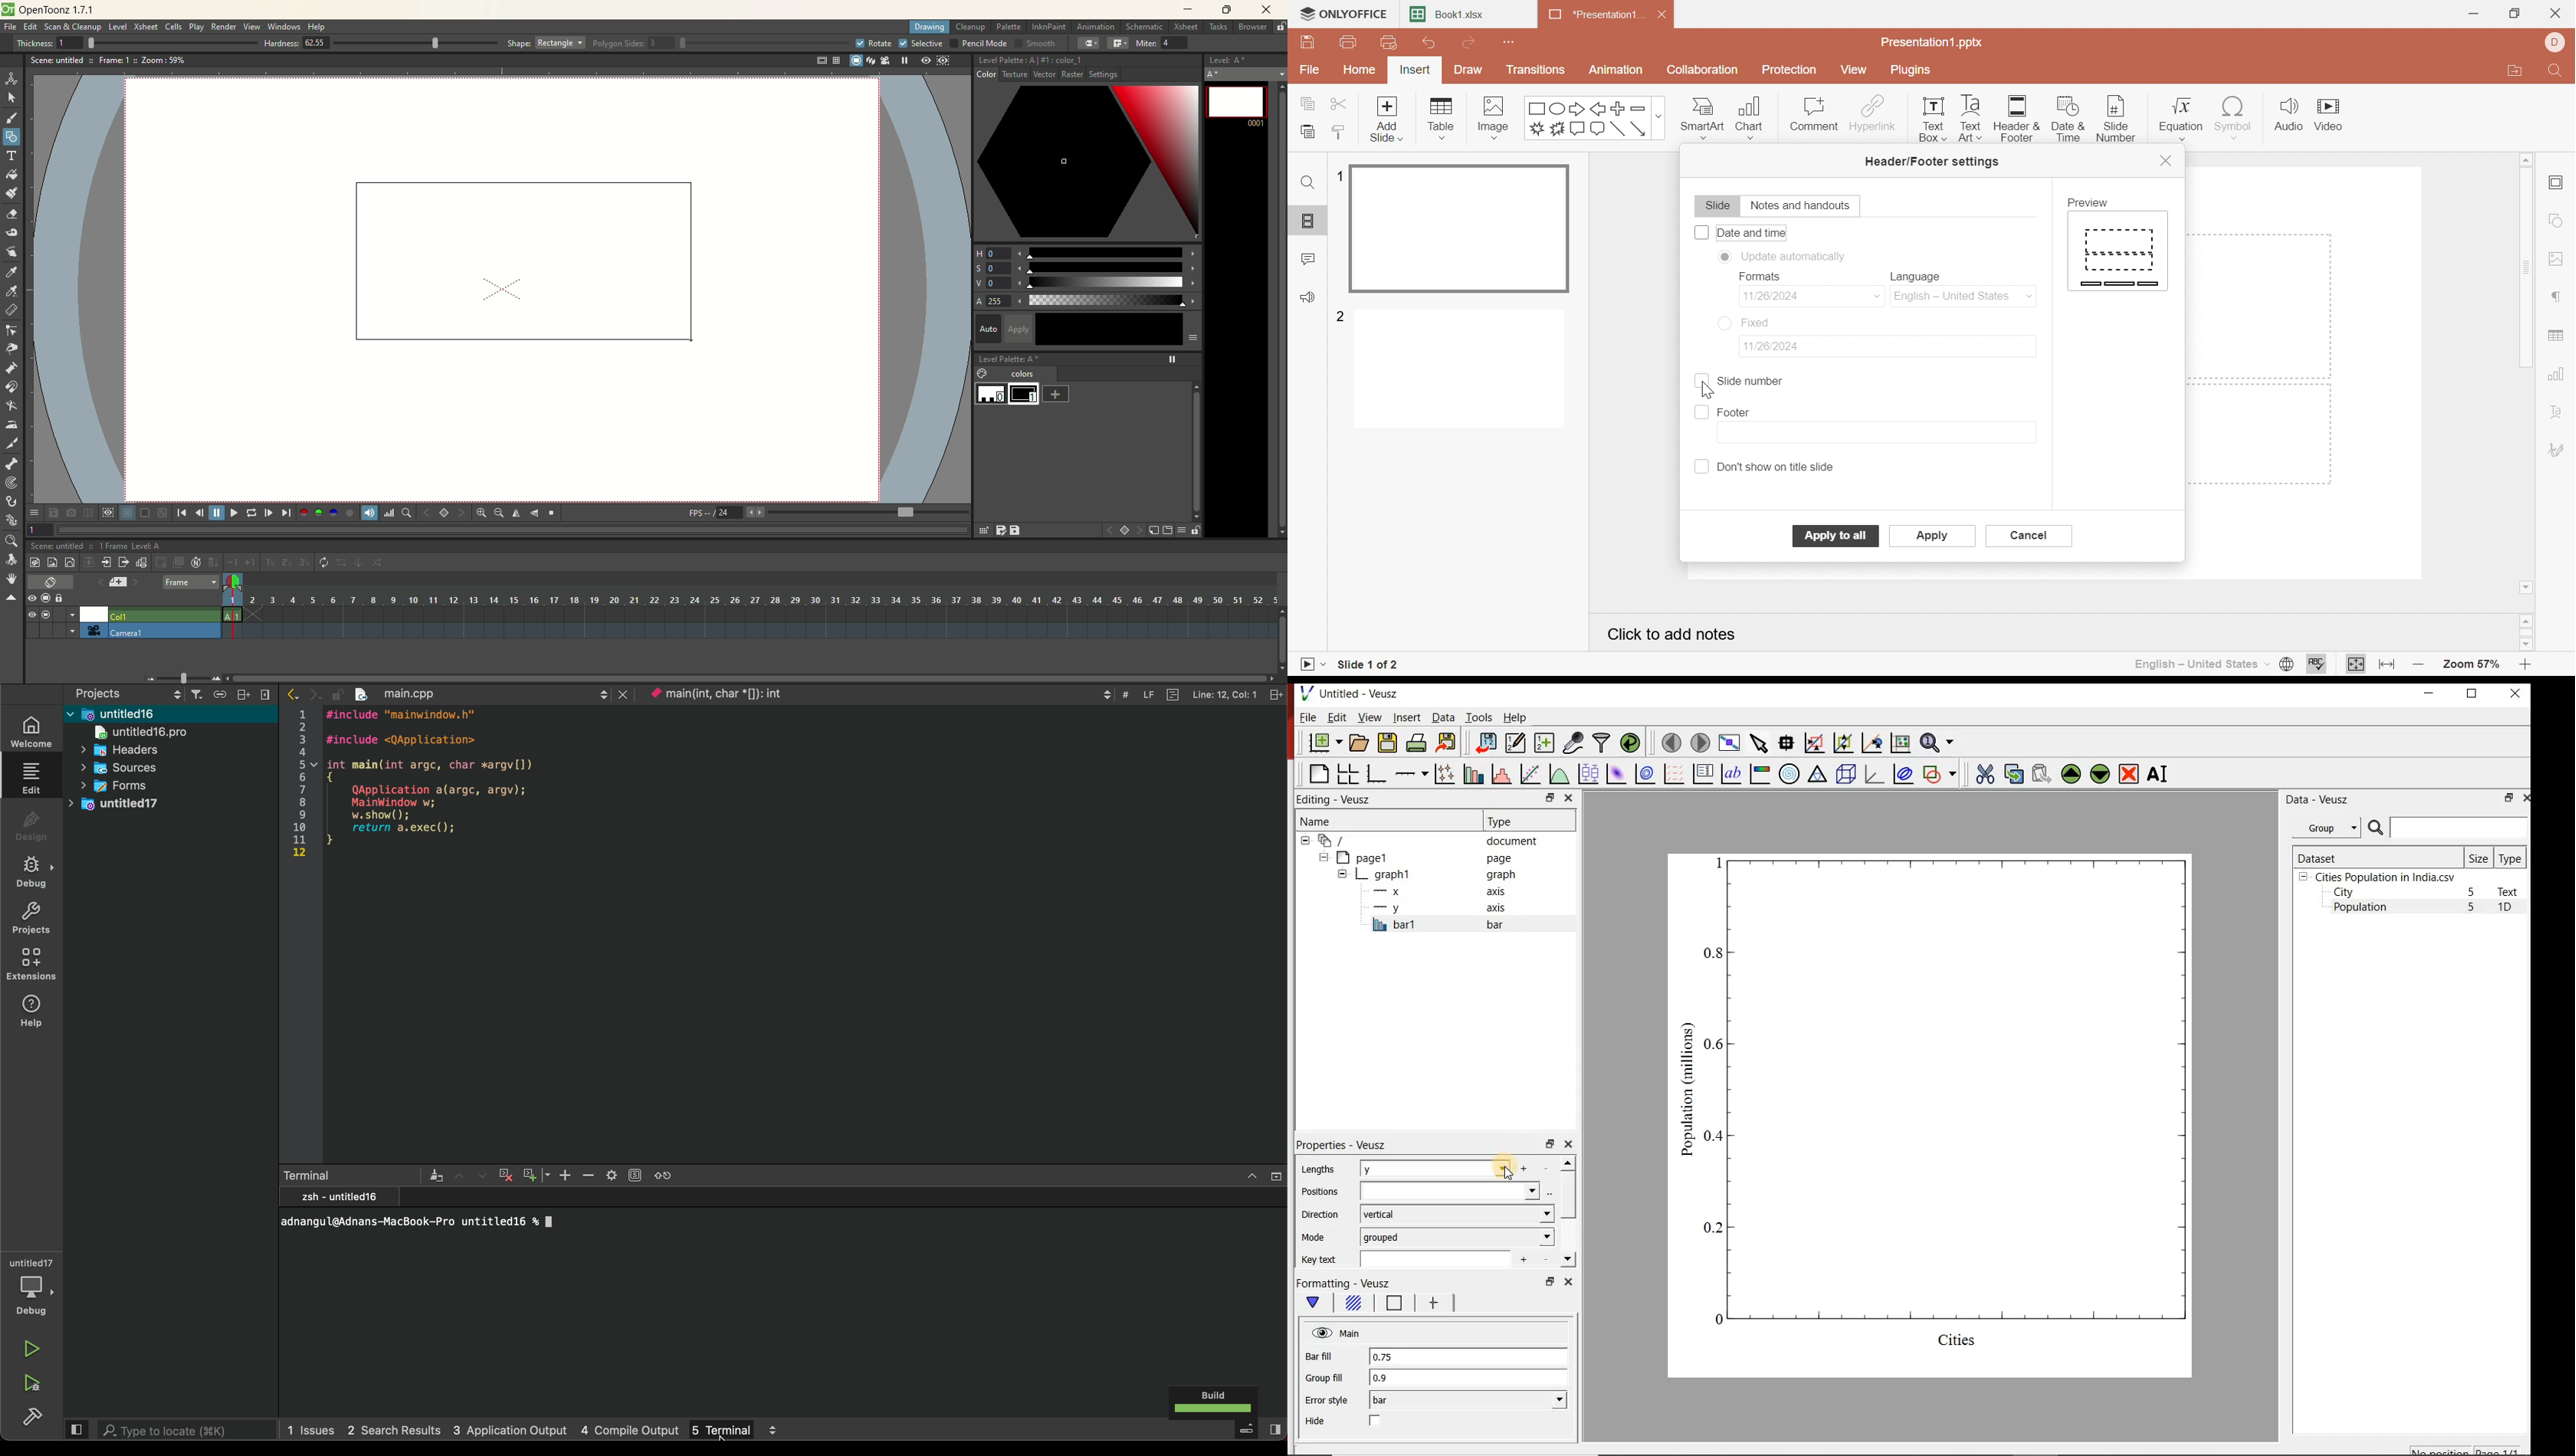 Image resolution: width=2576 pixels, height=1456 pixels. Describe the element at coordinates (331, 512) in the screenshot. I see `blue channel` at that location.